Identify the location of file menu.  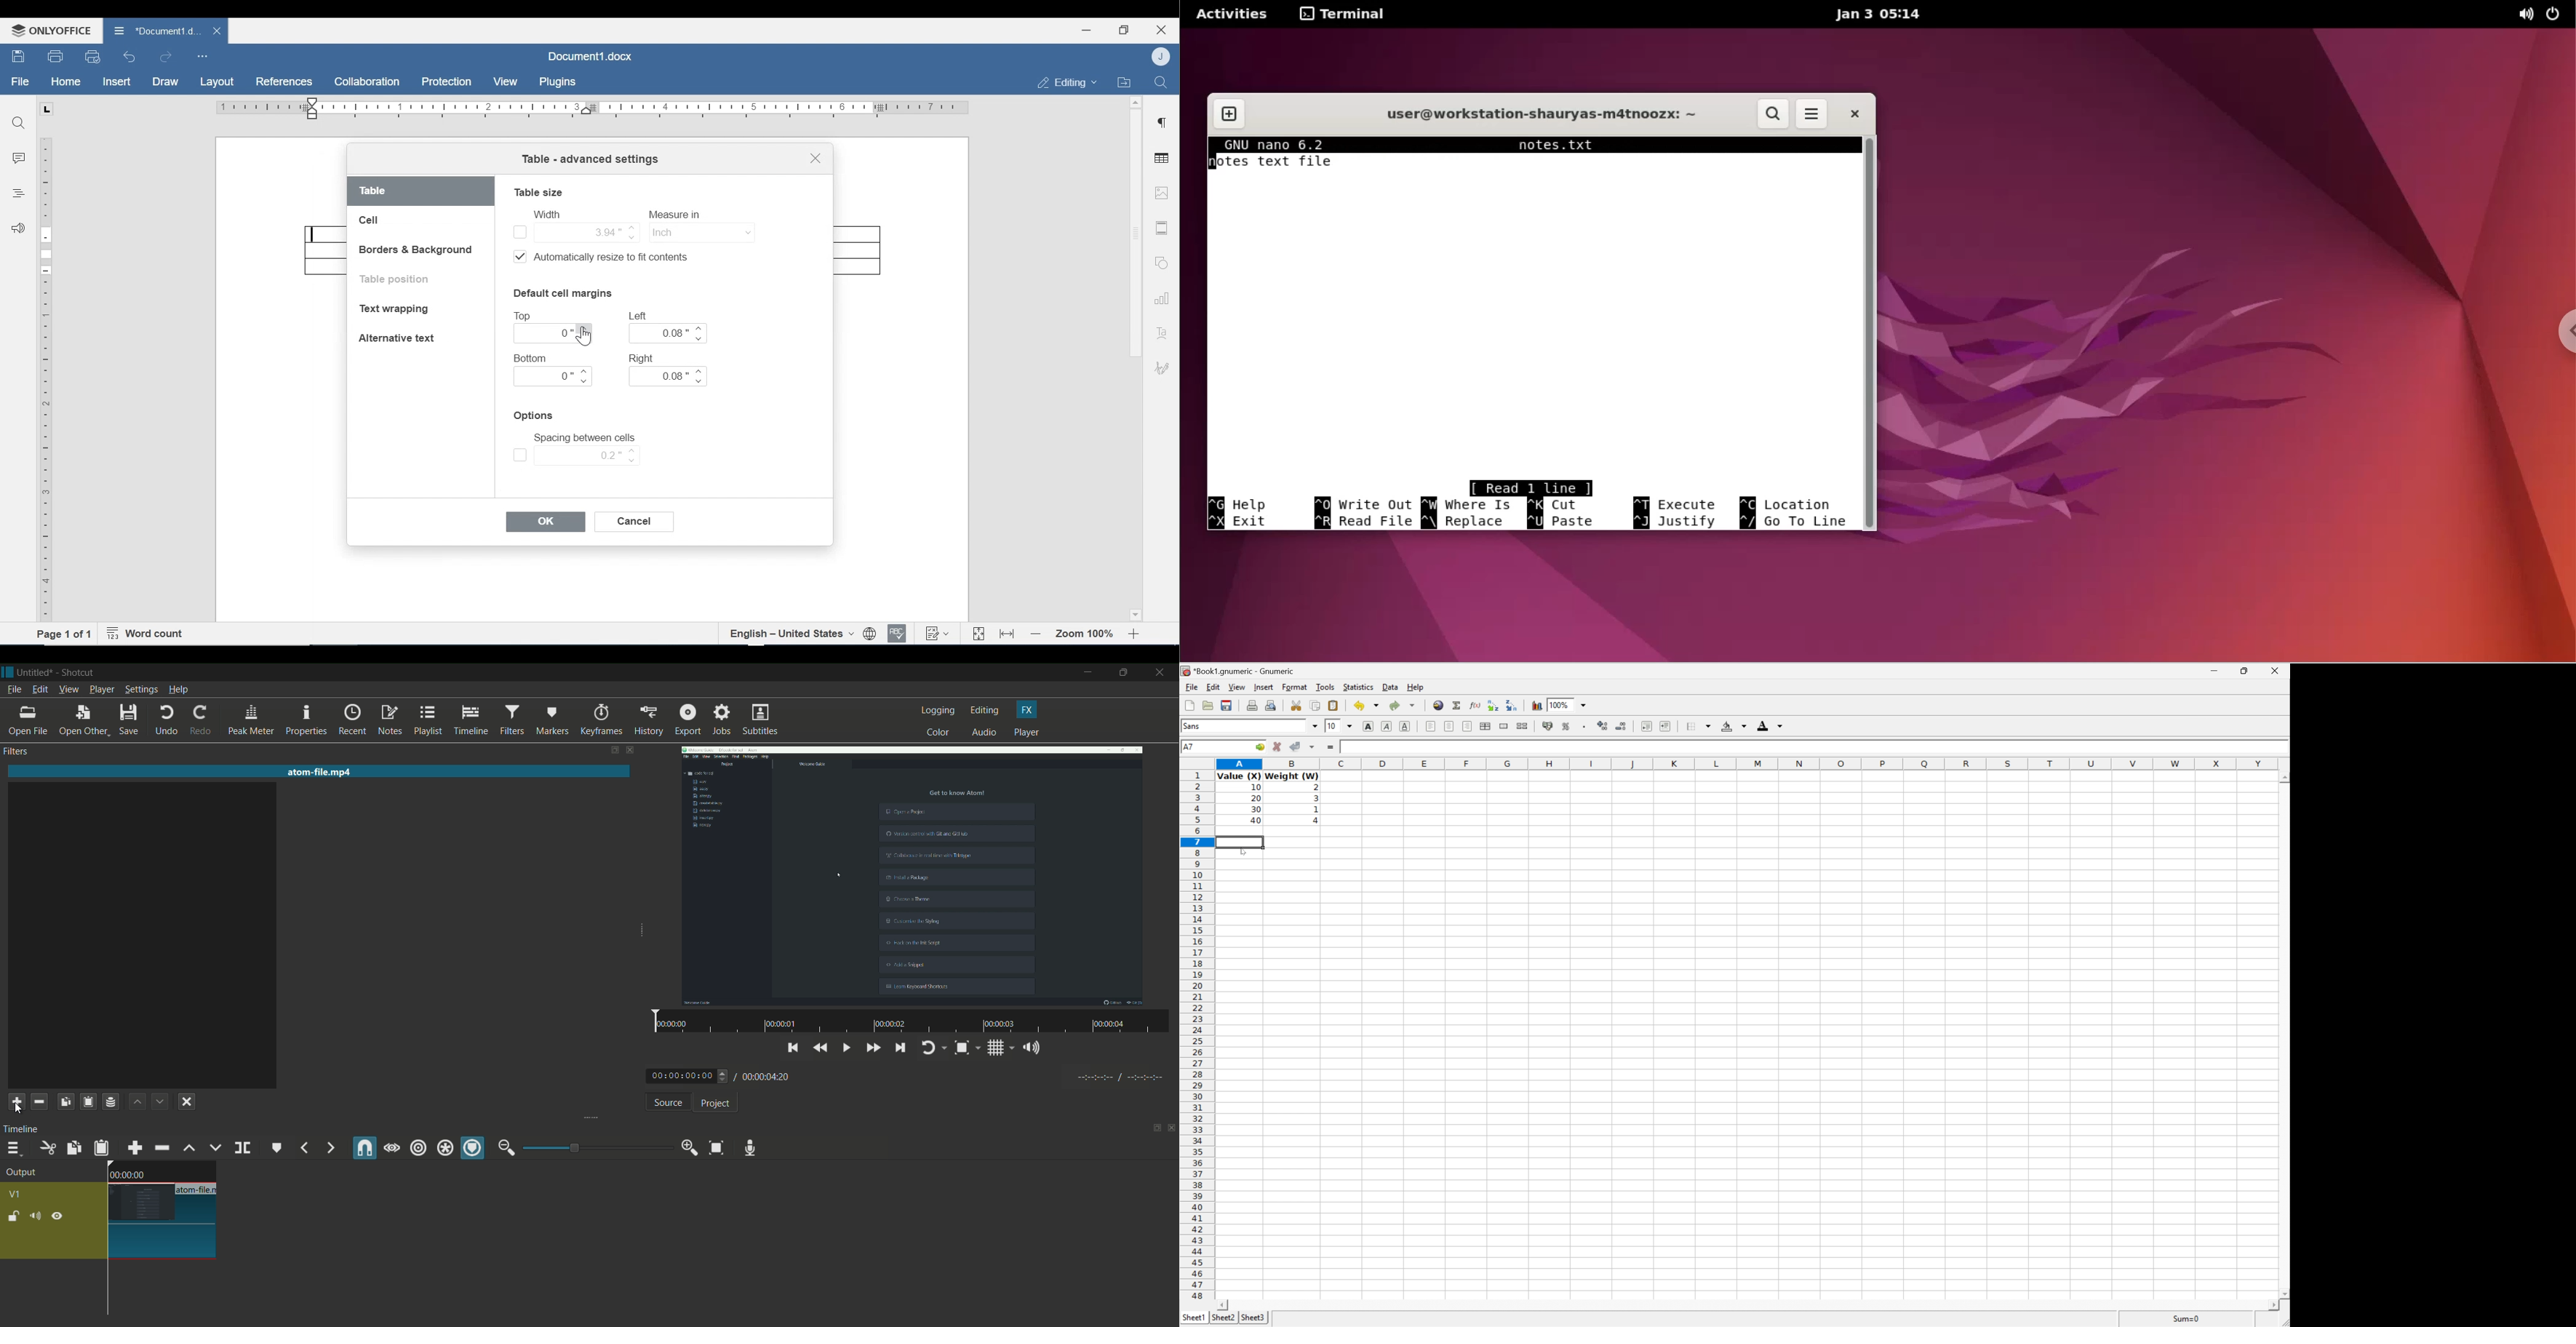
(14, 689).